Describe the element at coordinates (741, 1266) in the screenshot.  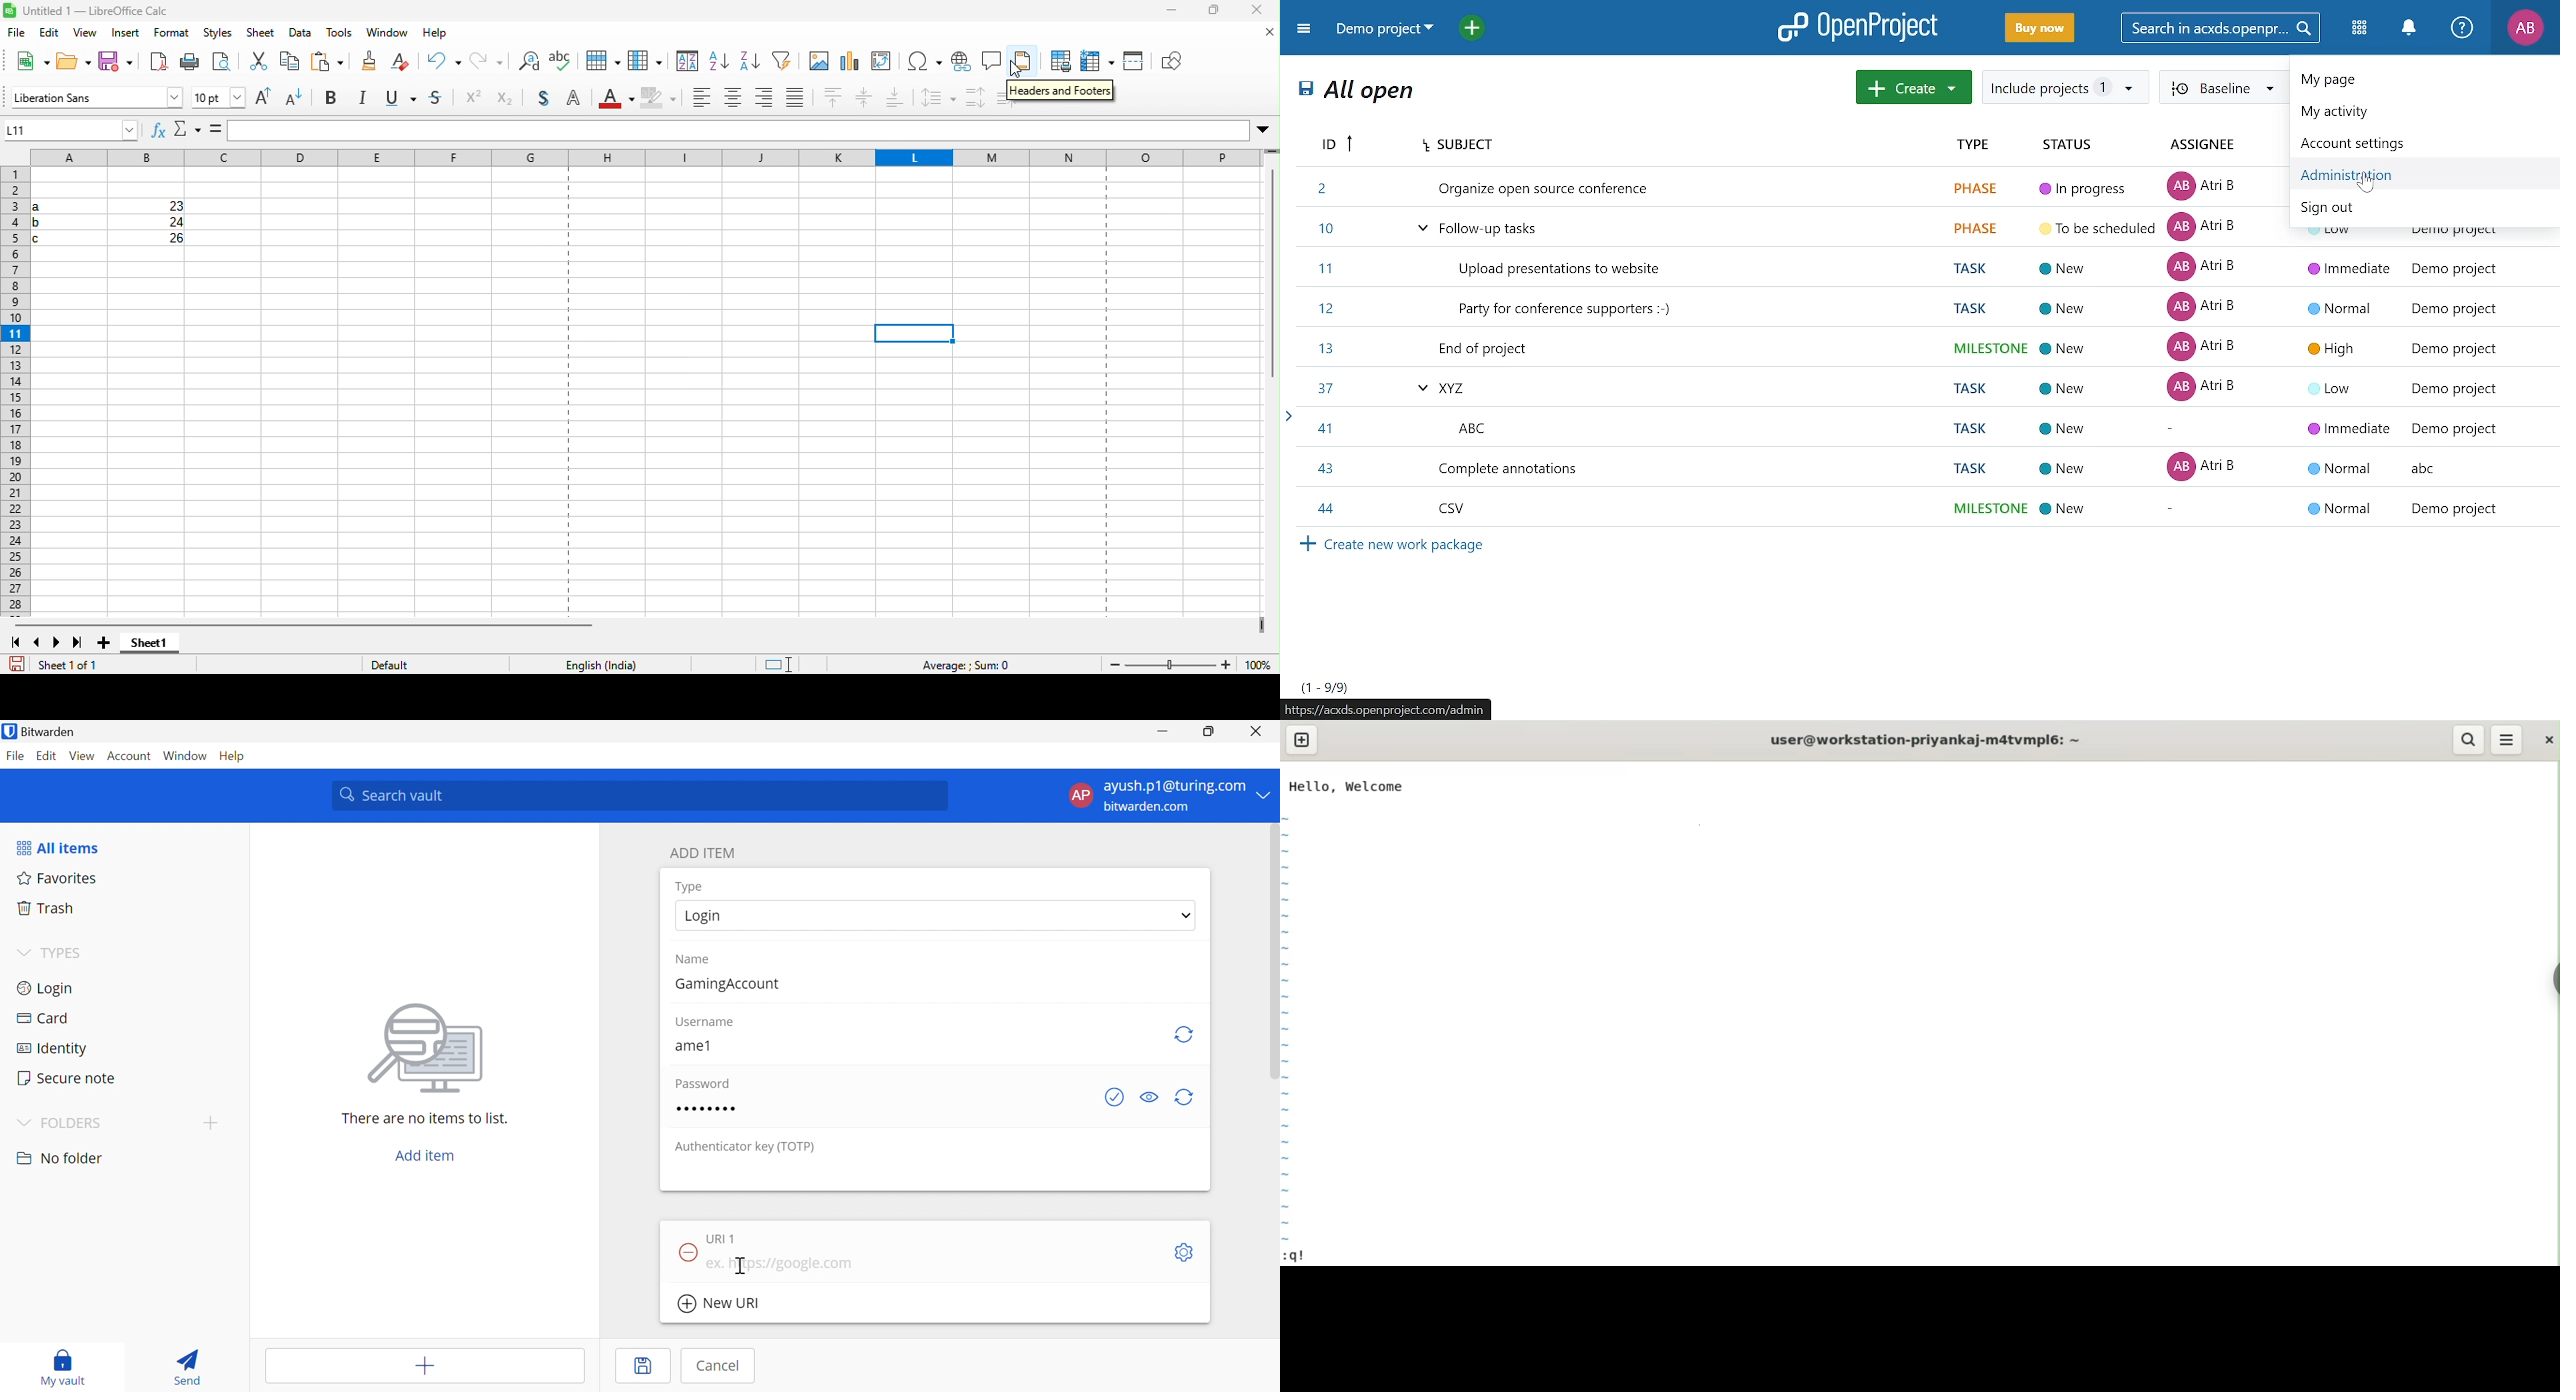
I see `Cursor` at that location.